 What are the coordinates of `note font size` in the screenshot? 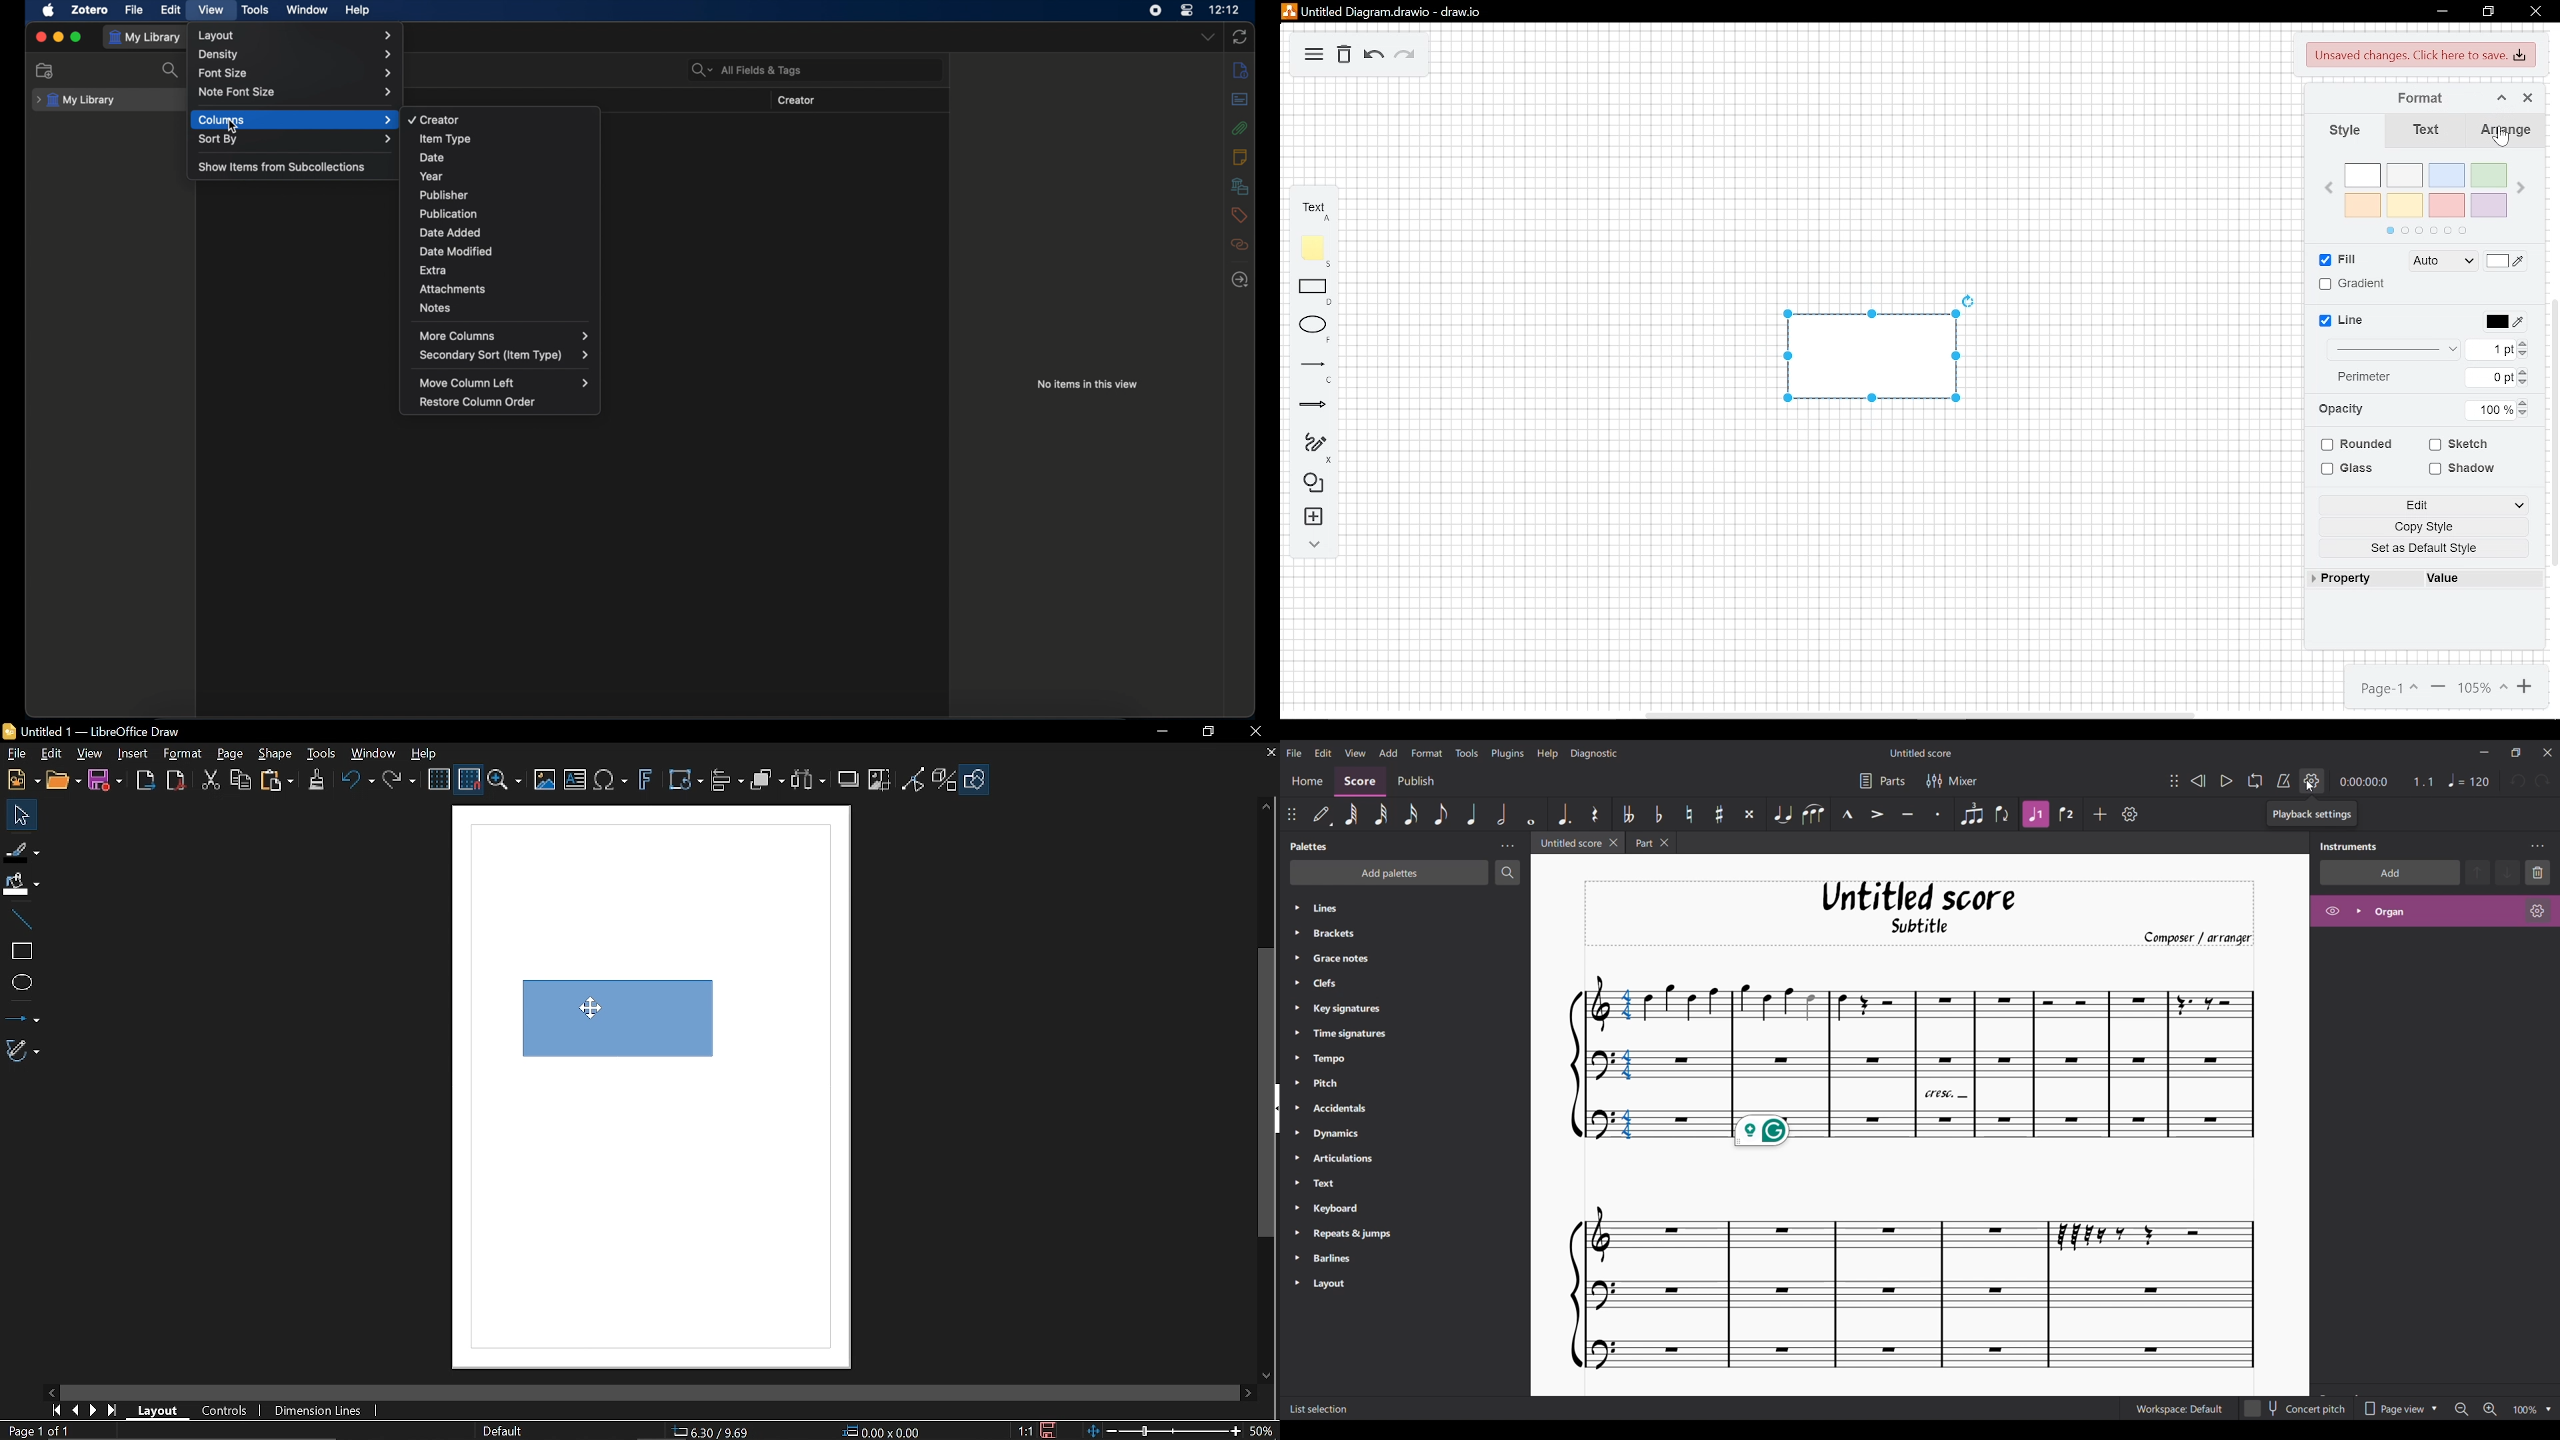 It's located at (295, 91).